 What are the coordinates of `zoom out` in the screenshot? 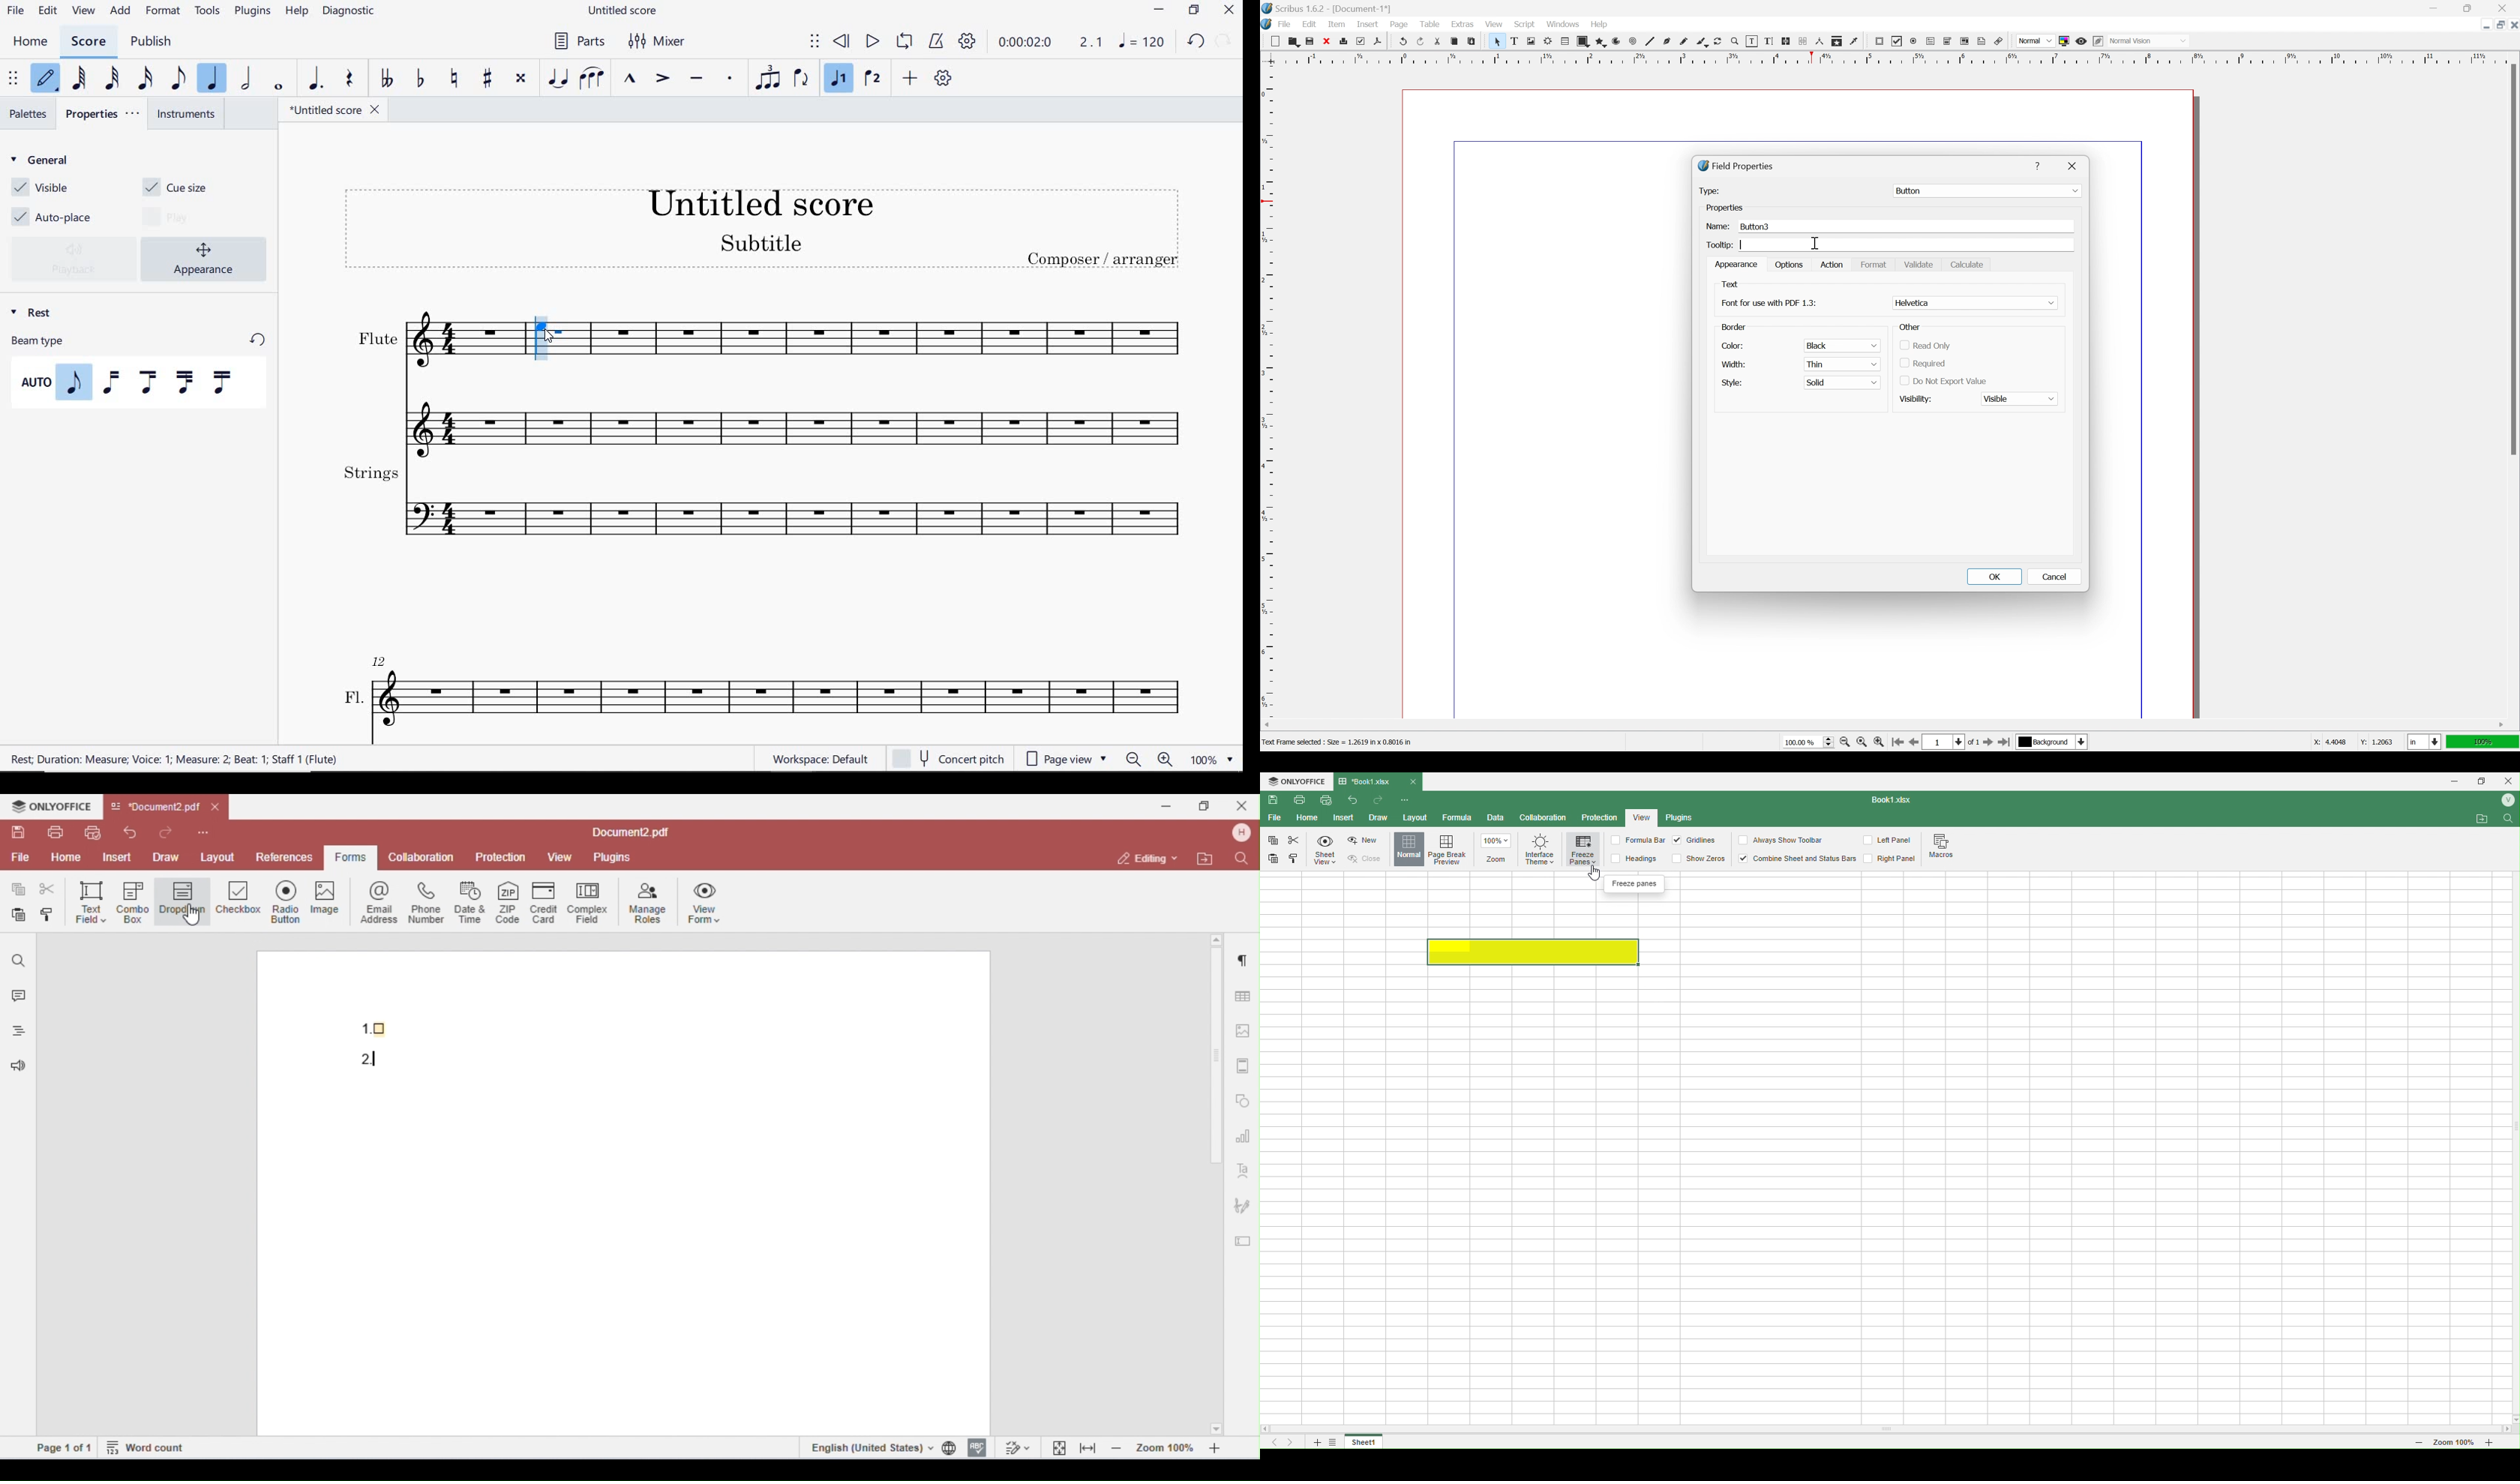 It's located at (1845, 744).